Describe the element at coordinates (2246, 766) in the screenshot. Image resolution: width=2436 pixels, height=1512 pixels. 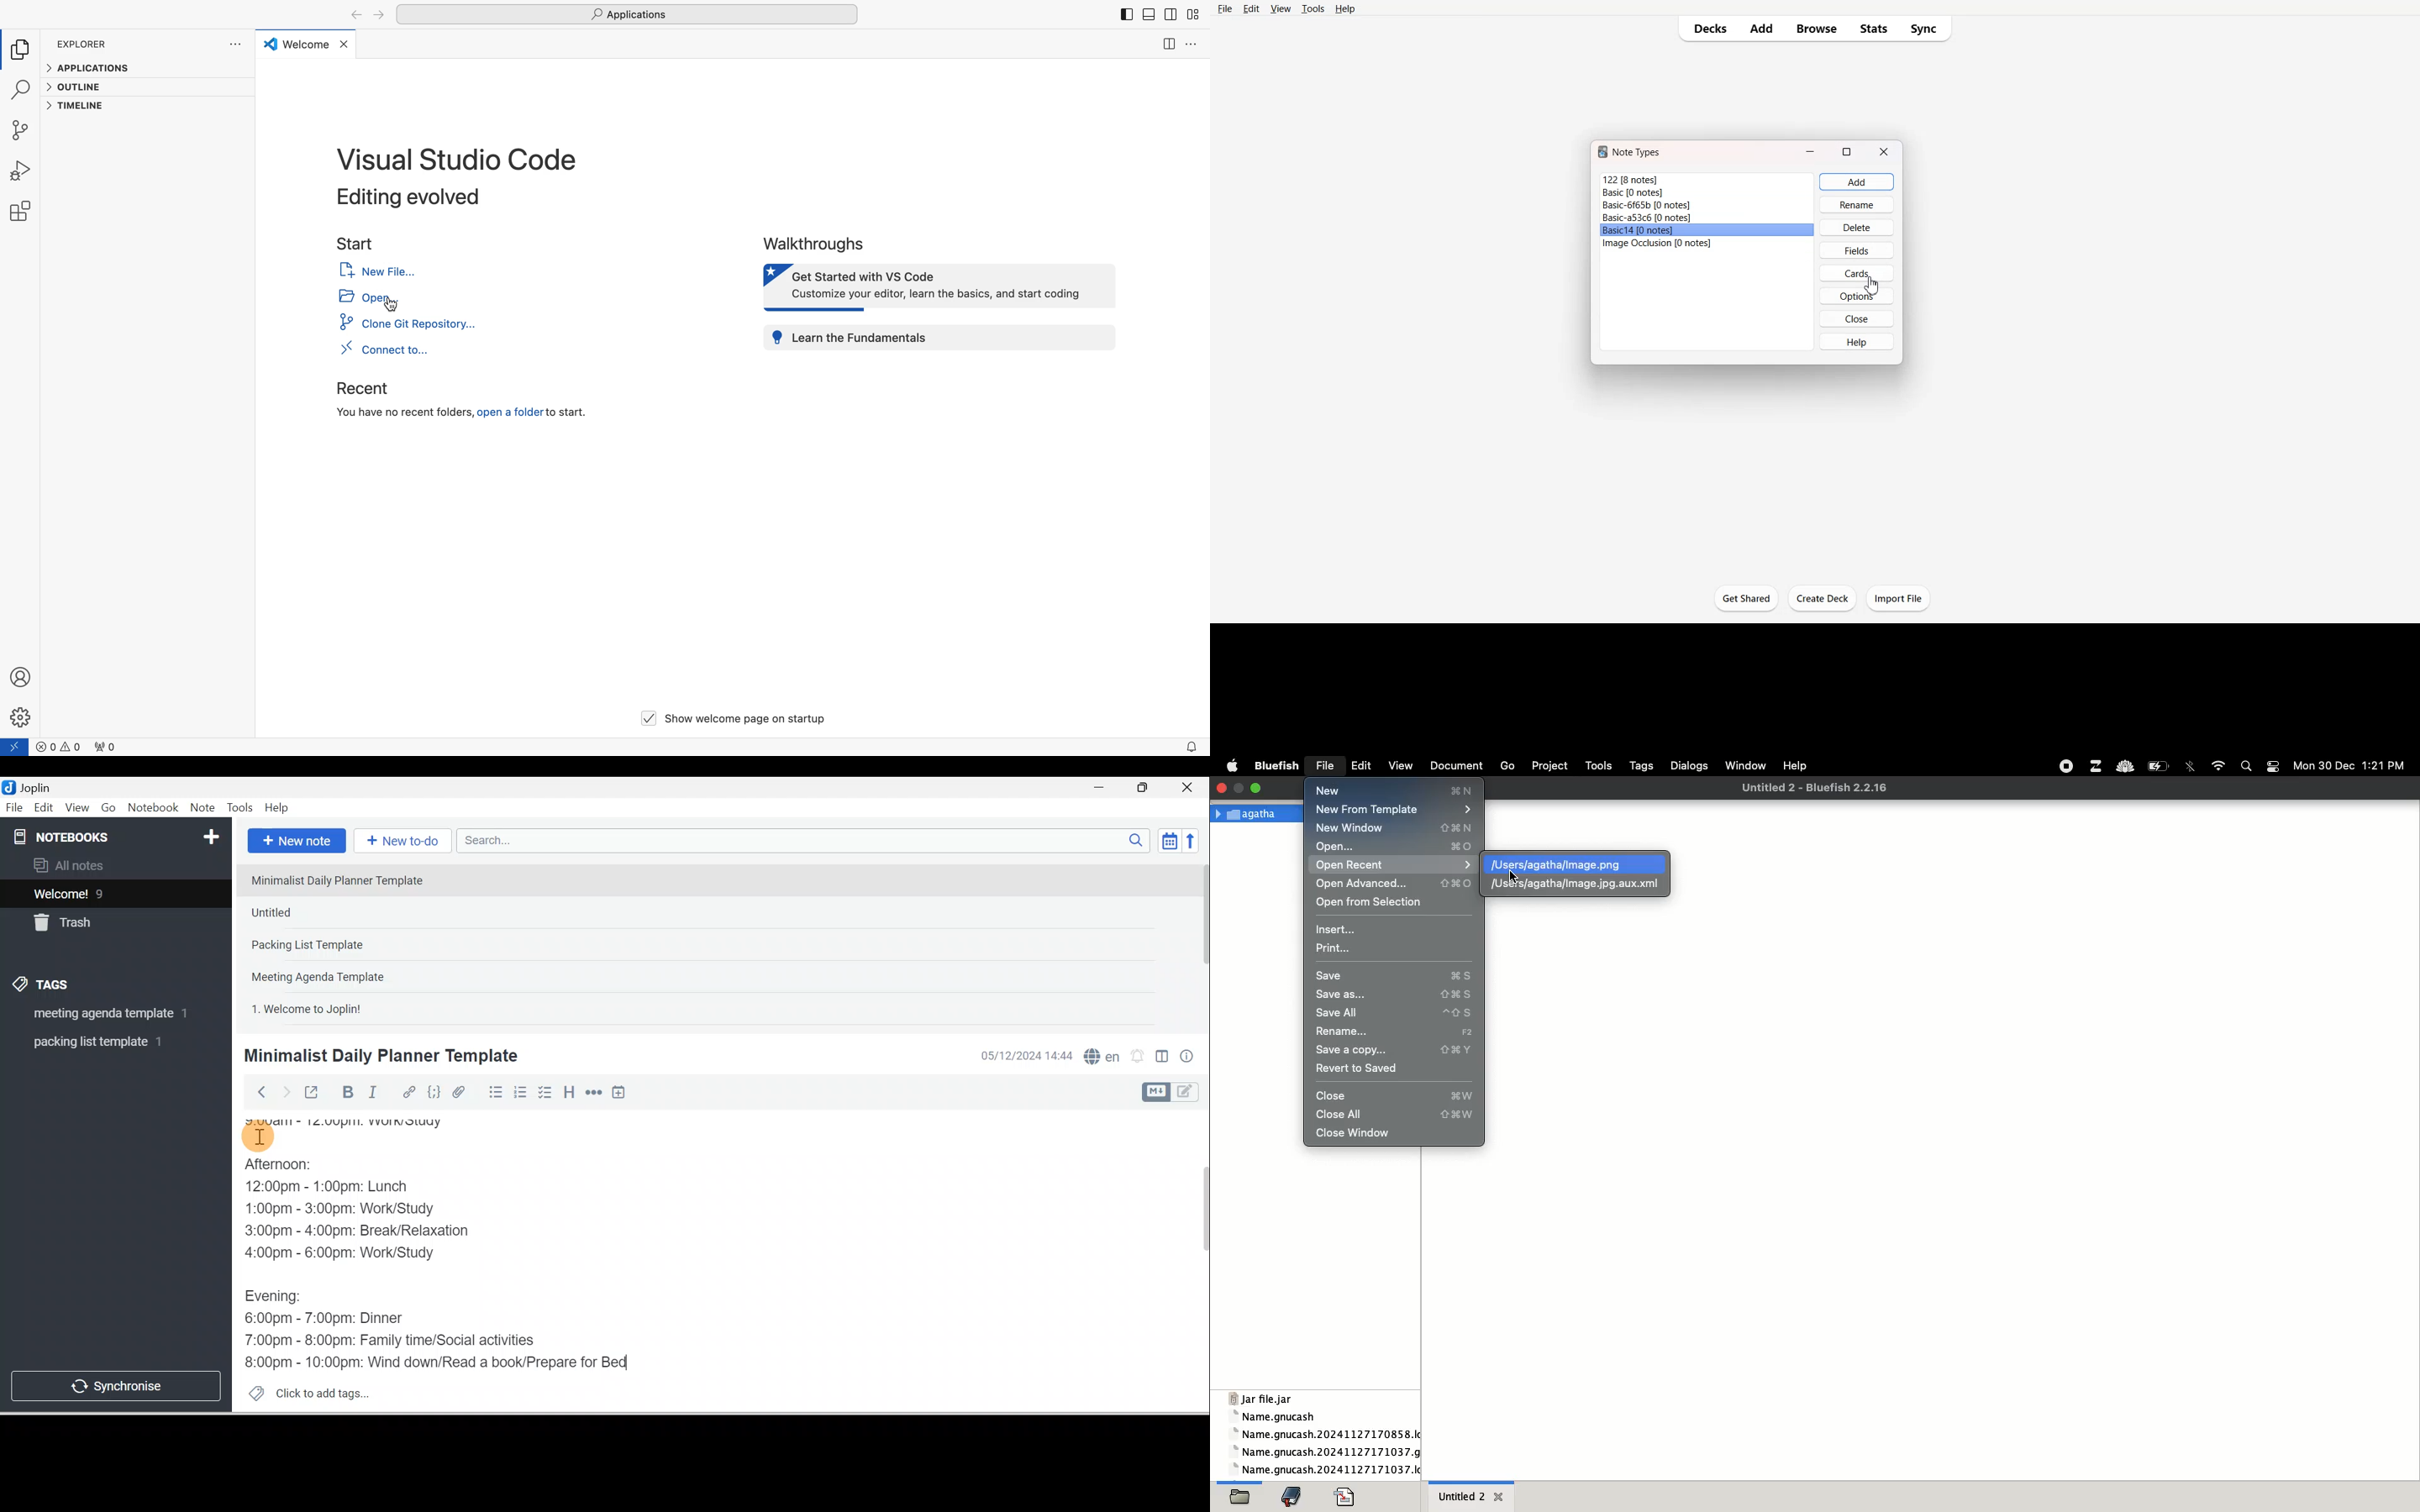
I see `search` at that location.